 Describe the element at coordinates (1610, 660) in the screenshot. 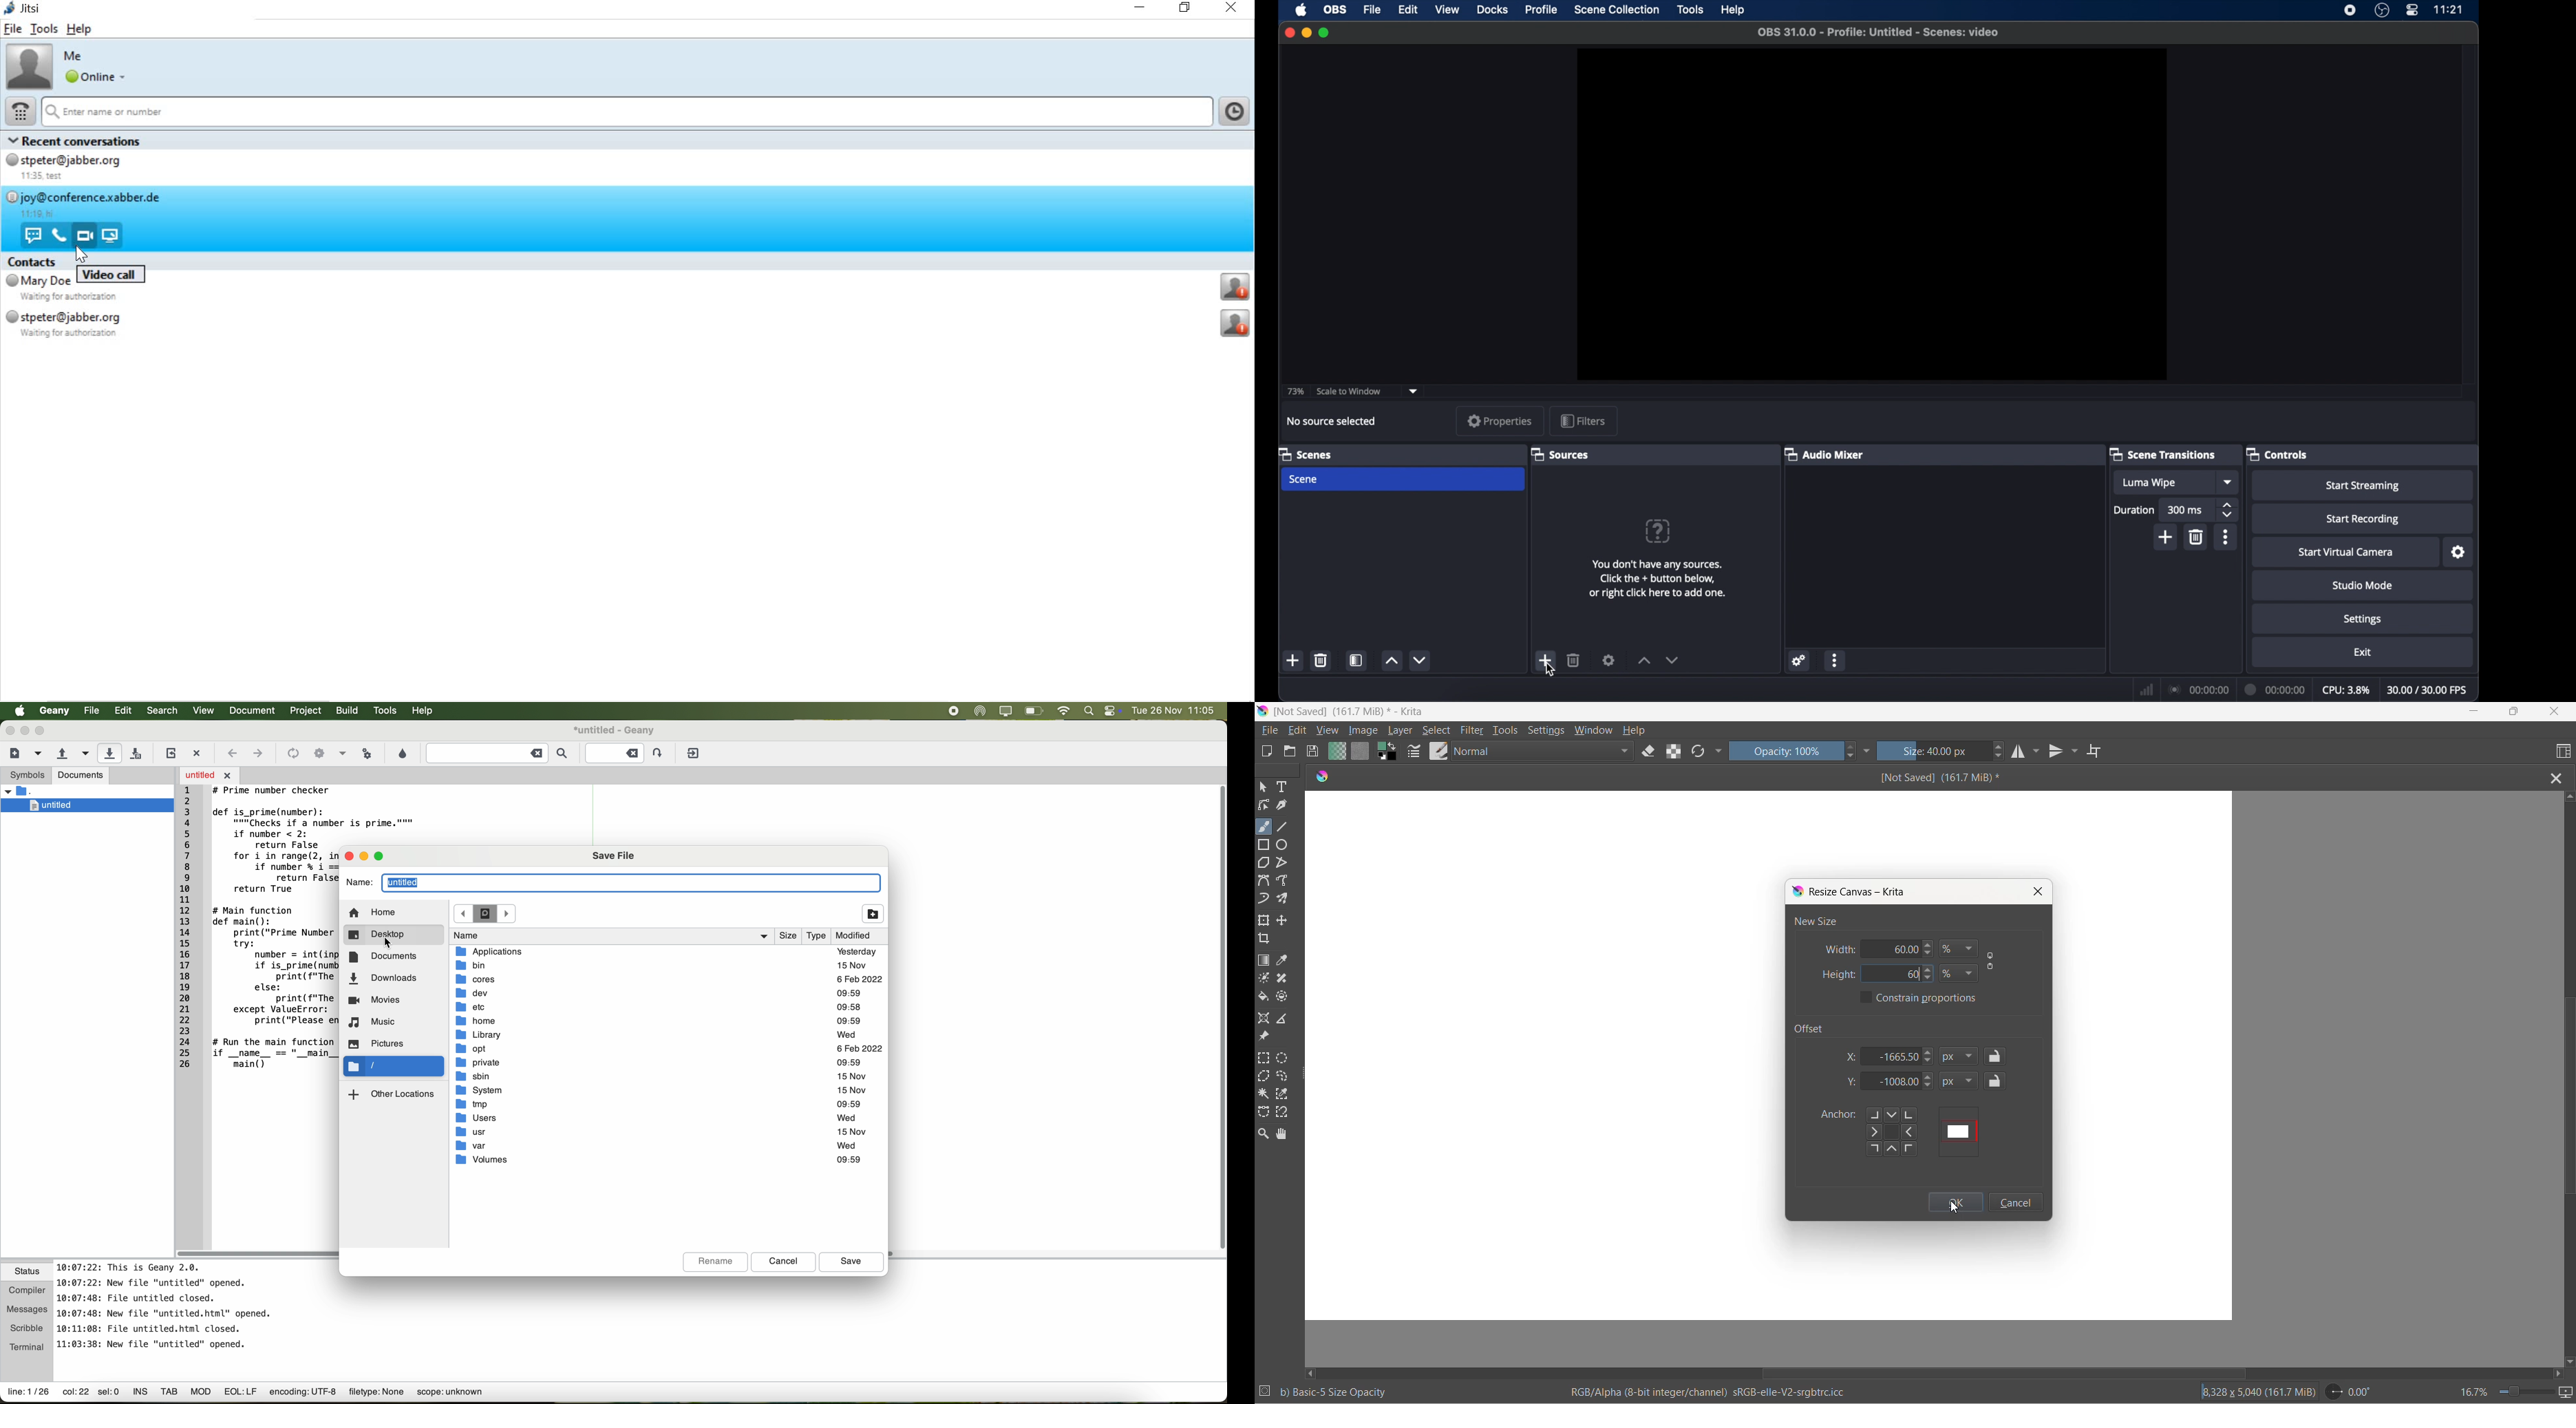

I see `settings` at that location.